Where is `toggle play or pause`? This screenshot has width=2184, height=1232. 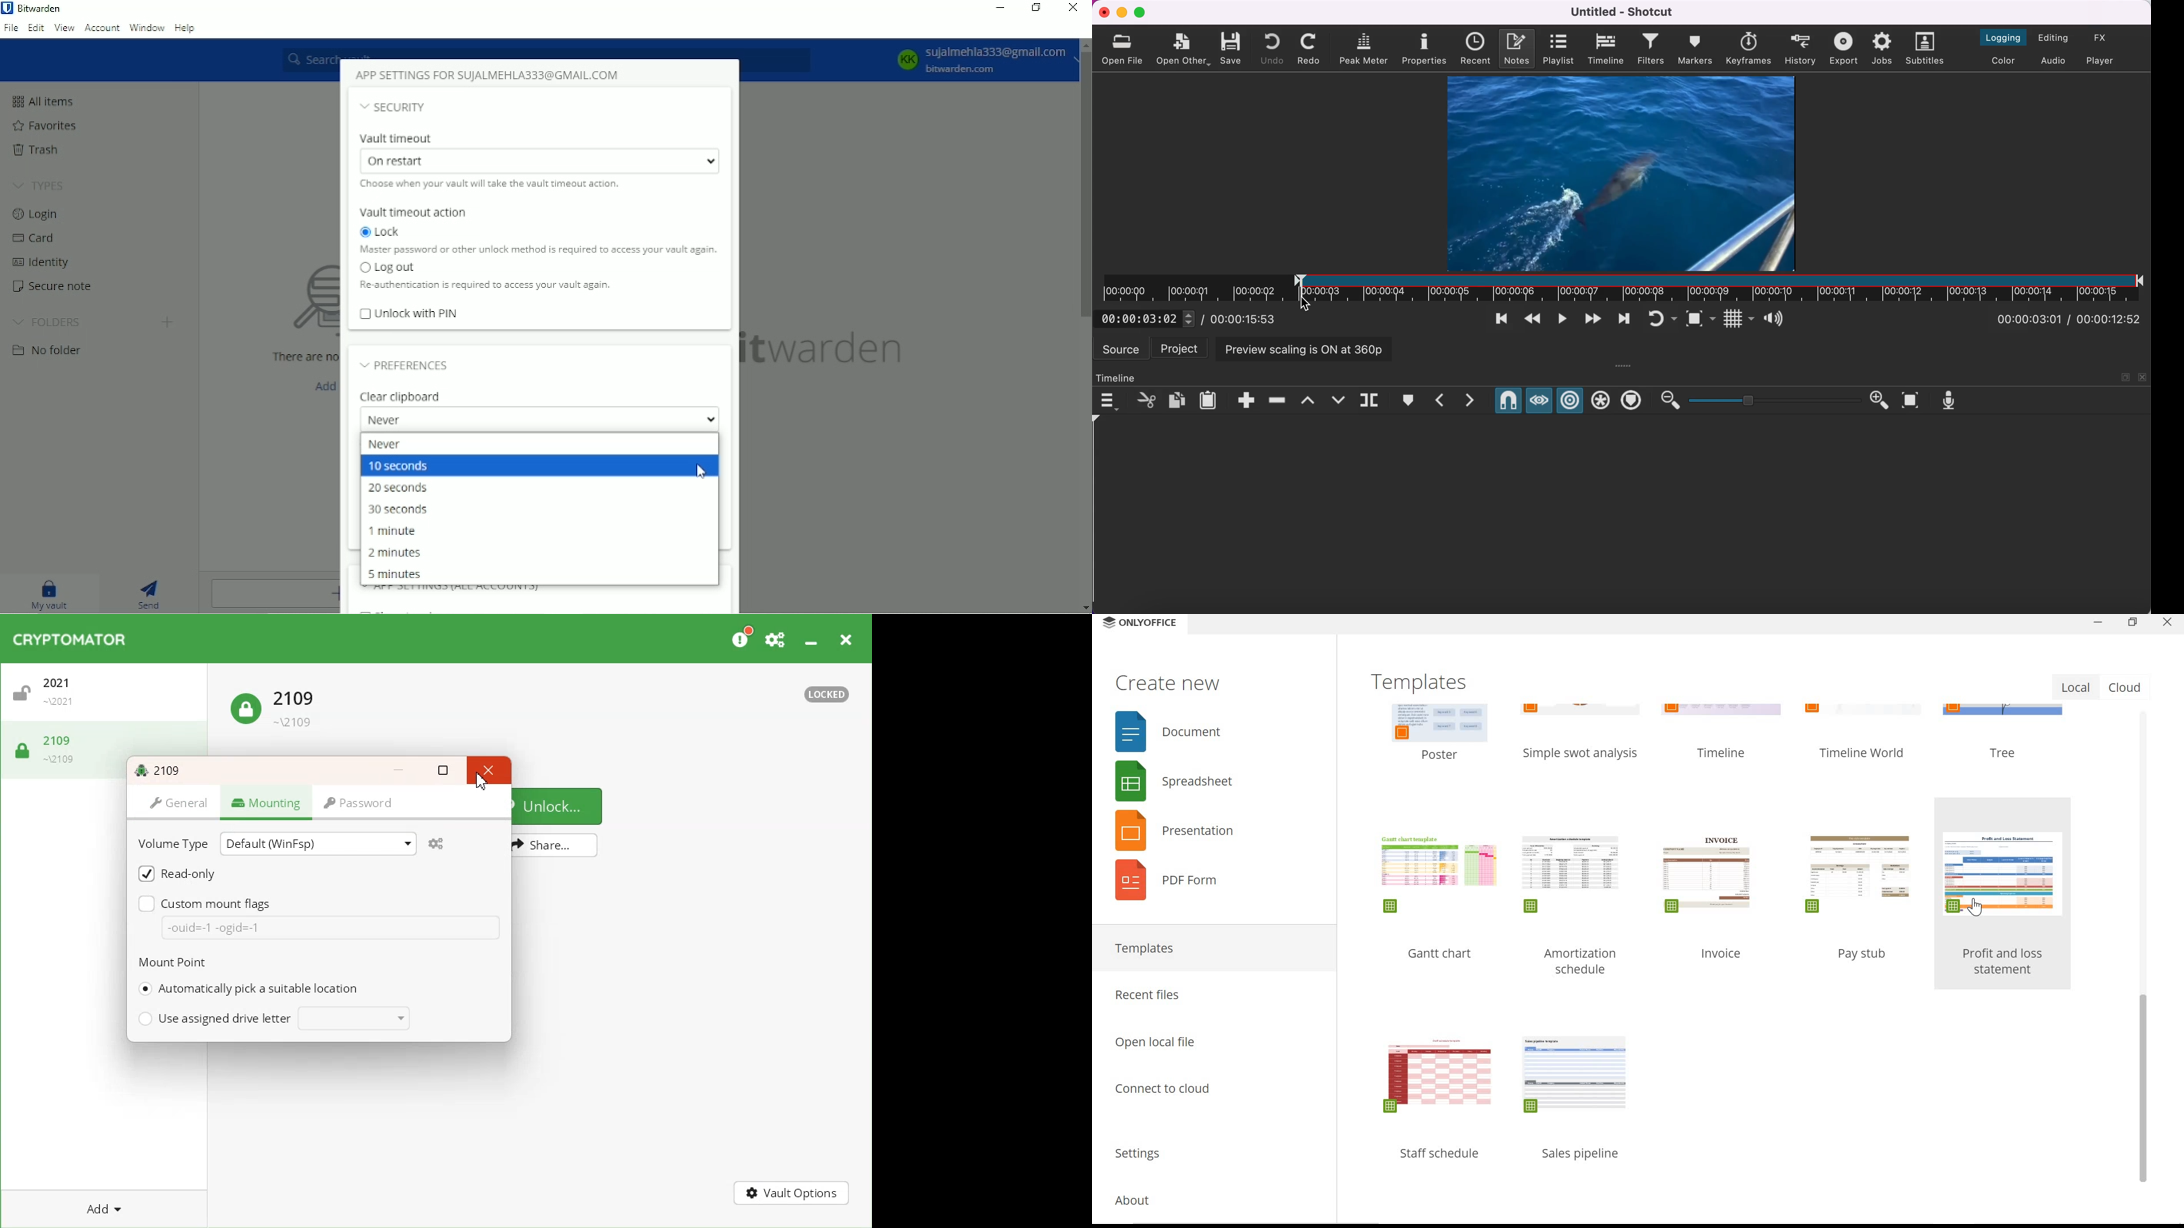 toggle play or pause is located at coordinates (1560, 321).